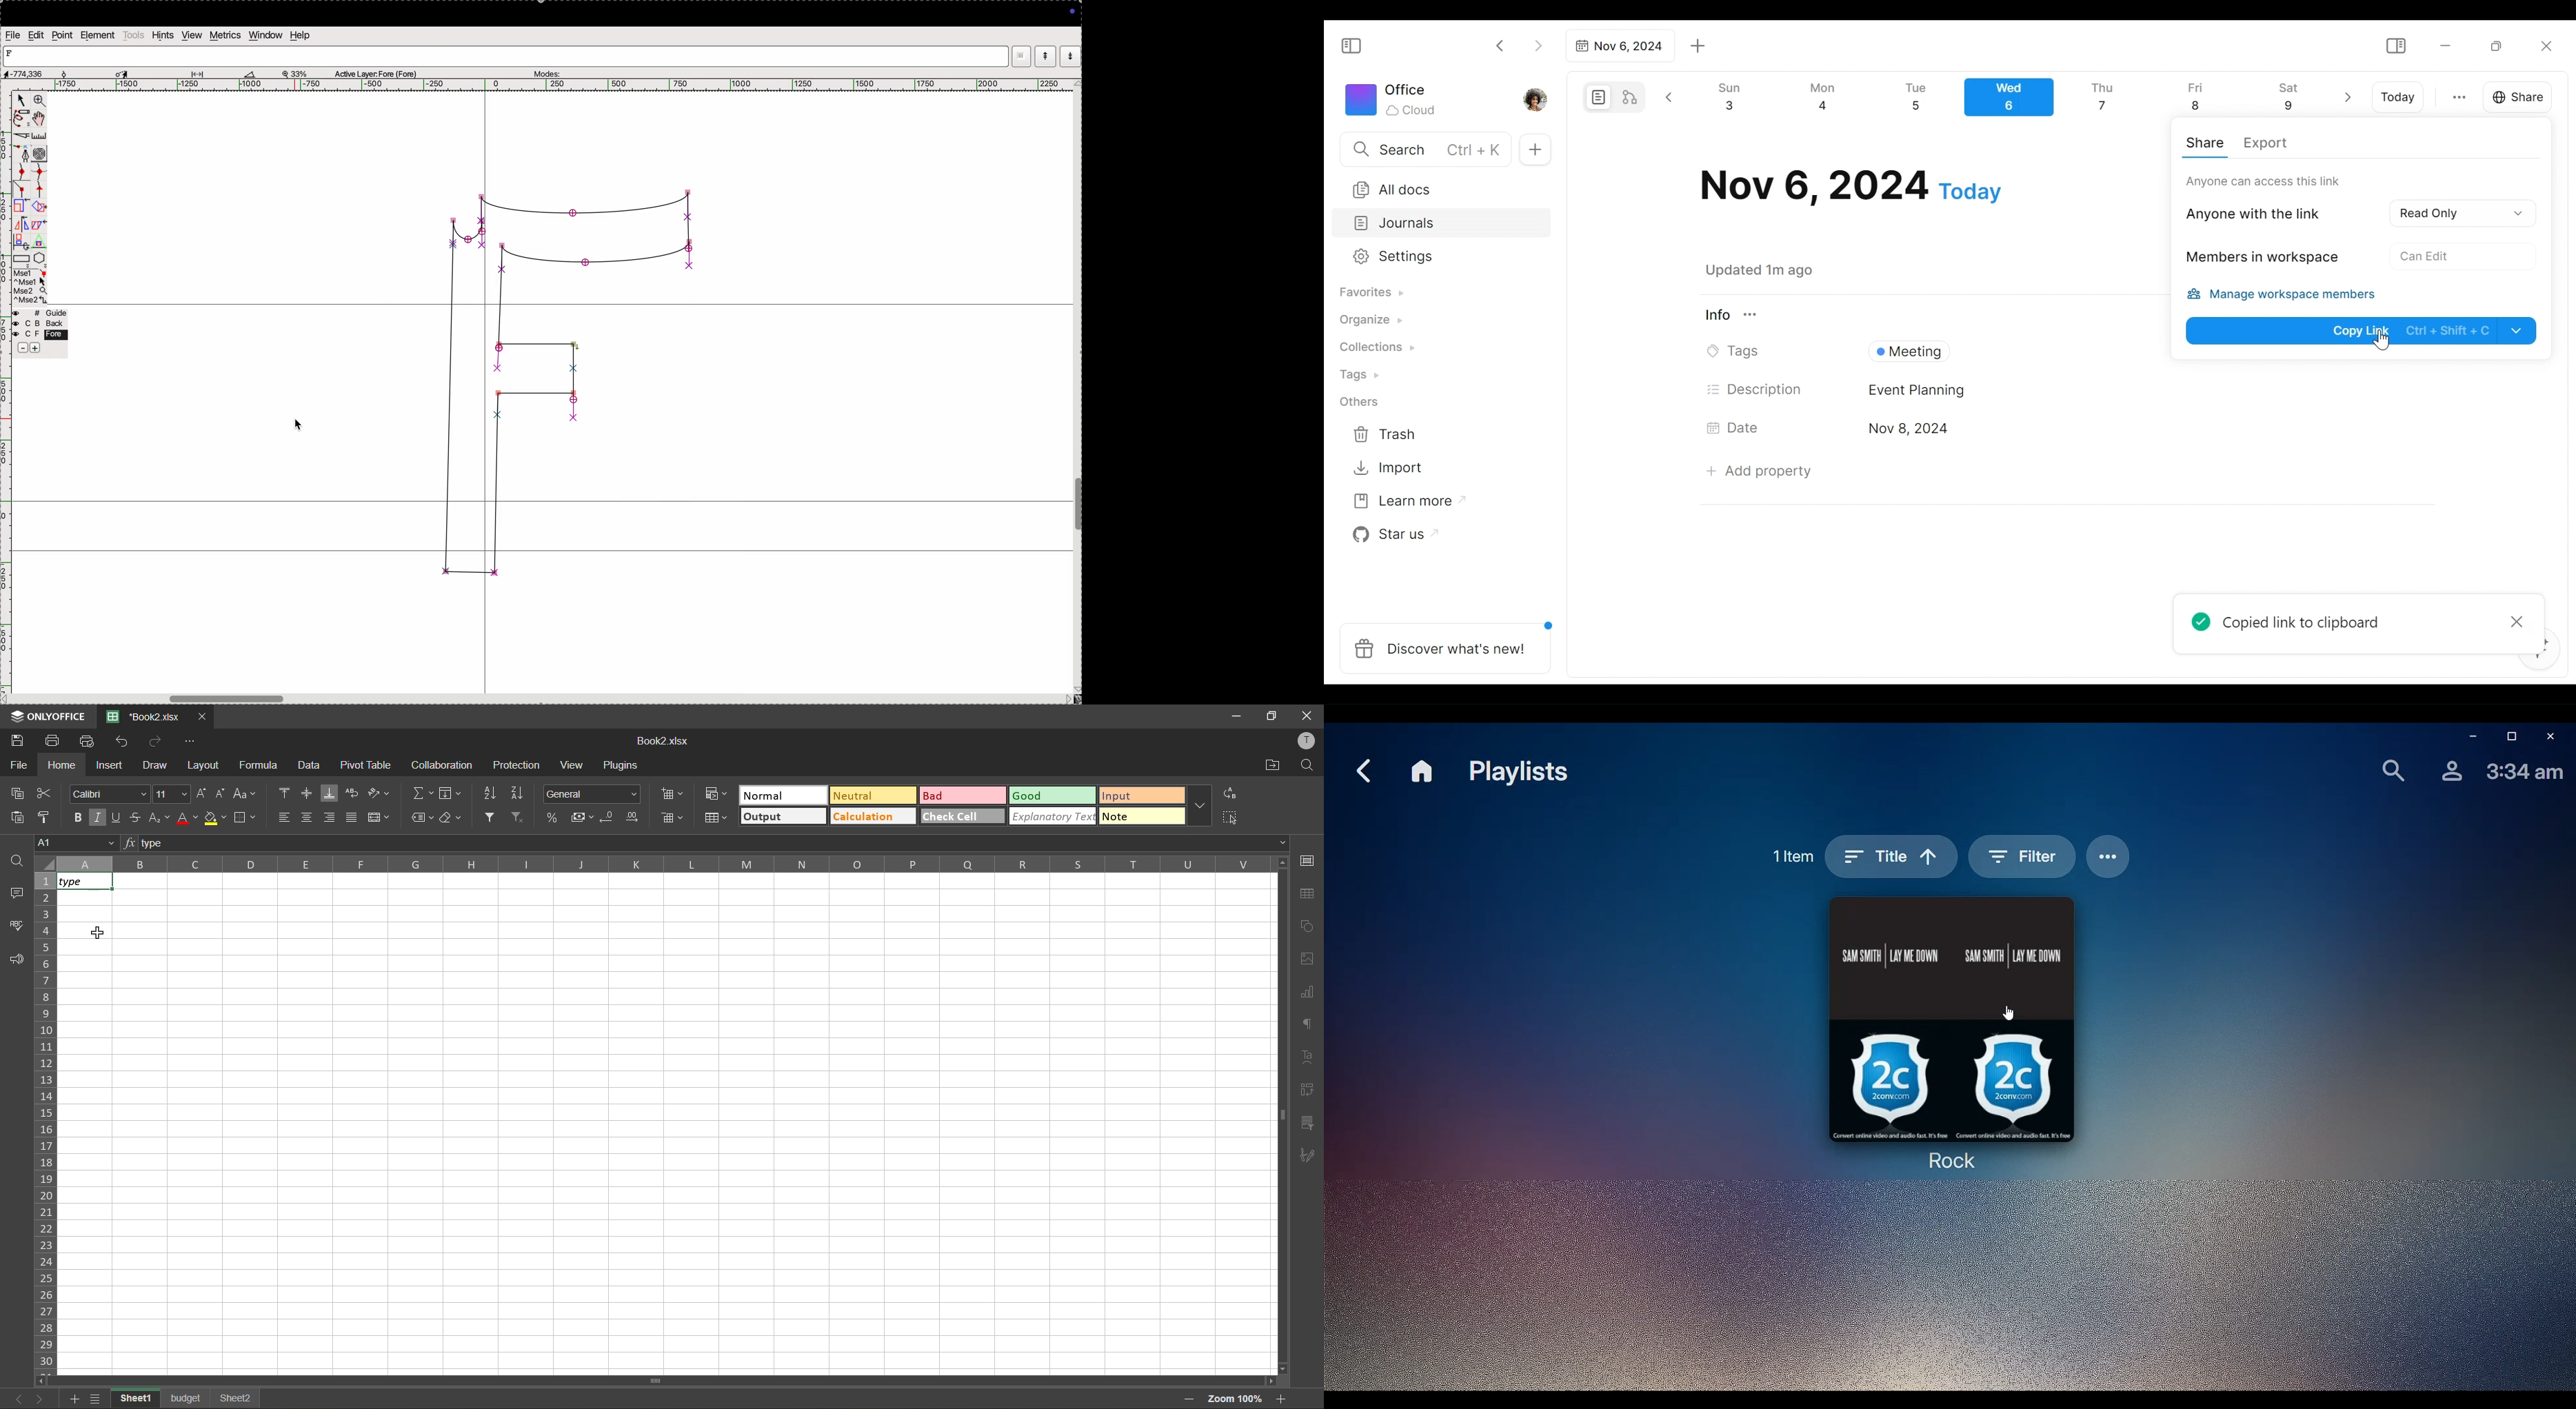 This screenshot has width=2576, height=1428. I want to click on cursor, so click(20, 101).